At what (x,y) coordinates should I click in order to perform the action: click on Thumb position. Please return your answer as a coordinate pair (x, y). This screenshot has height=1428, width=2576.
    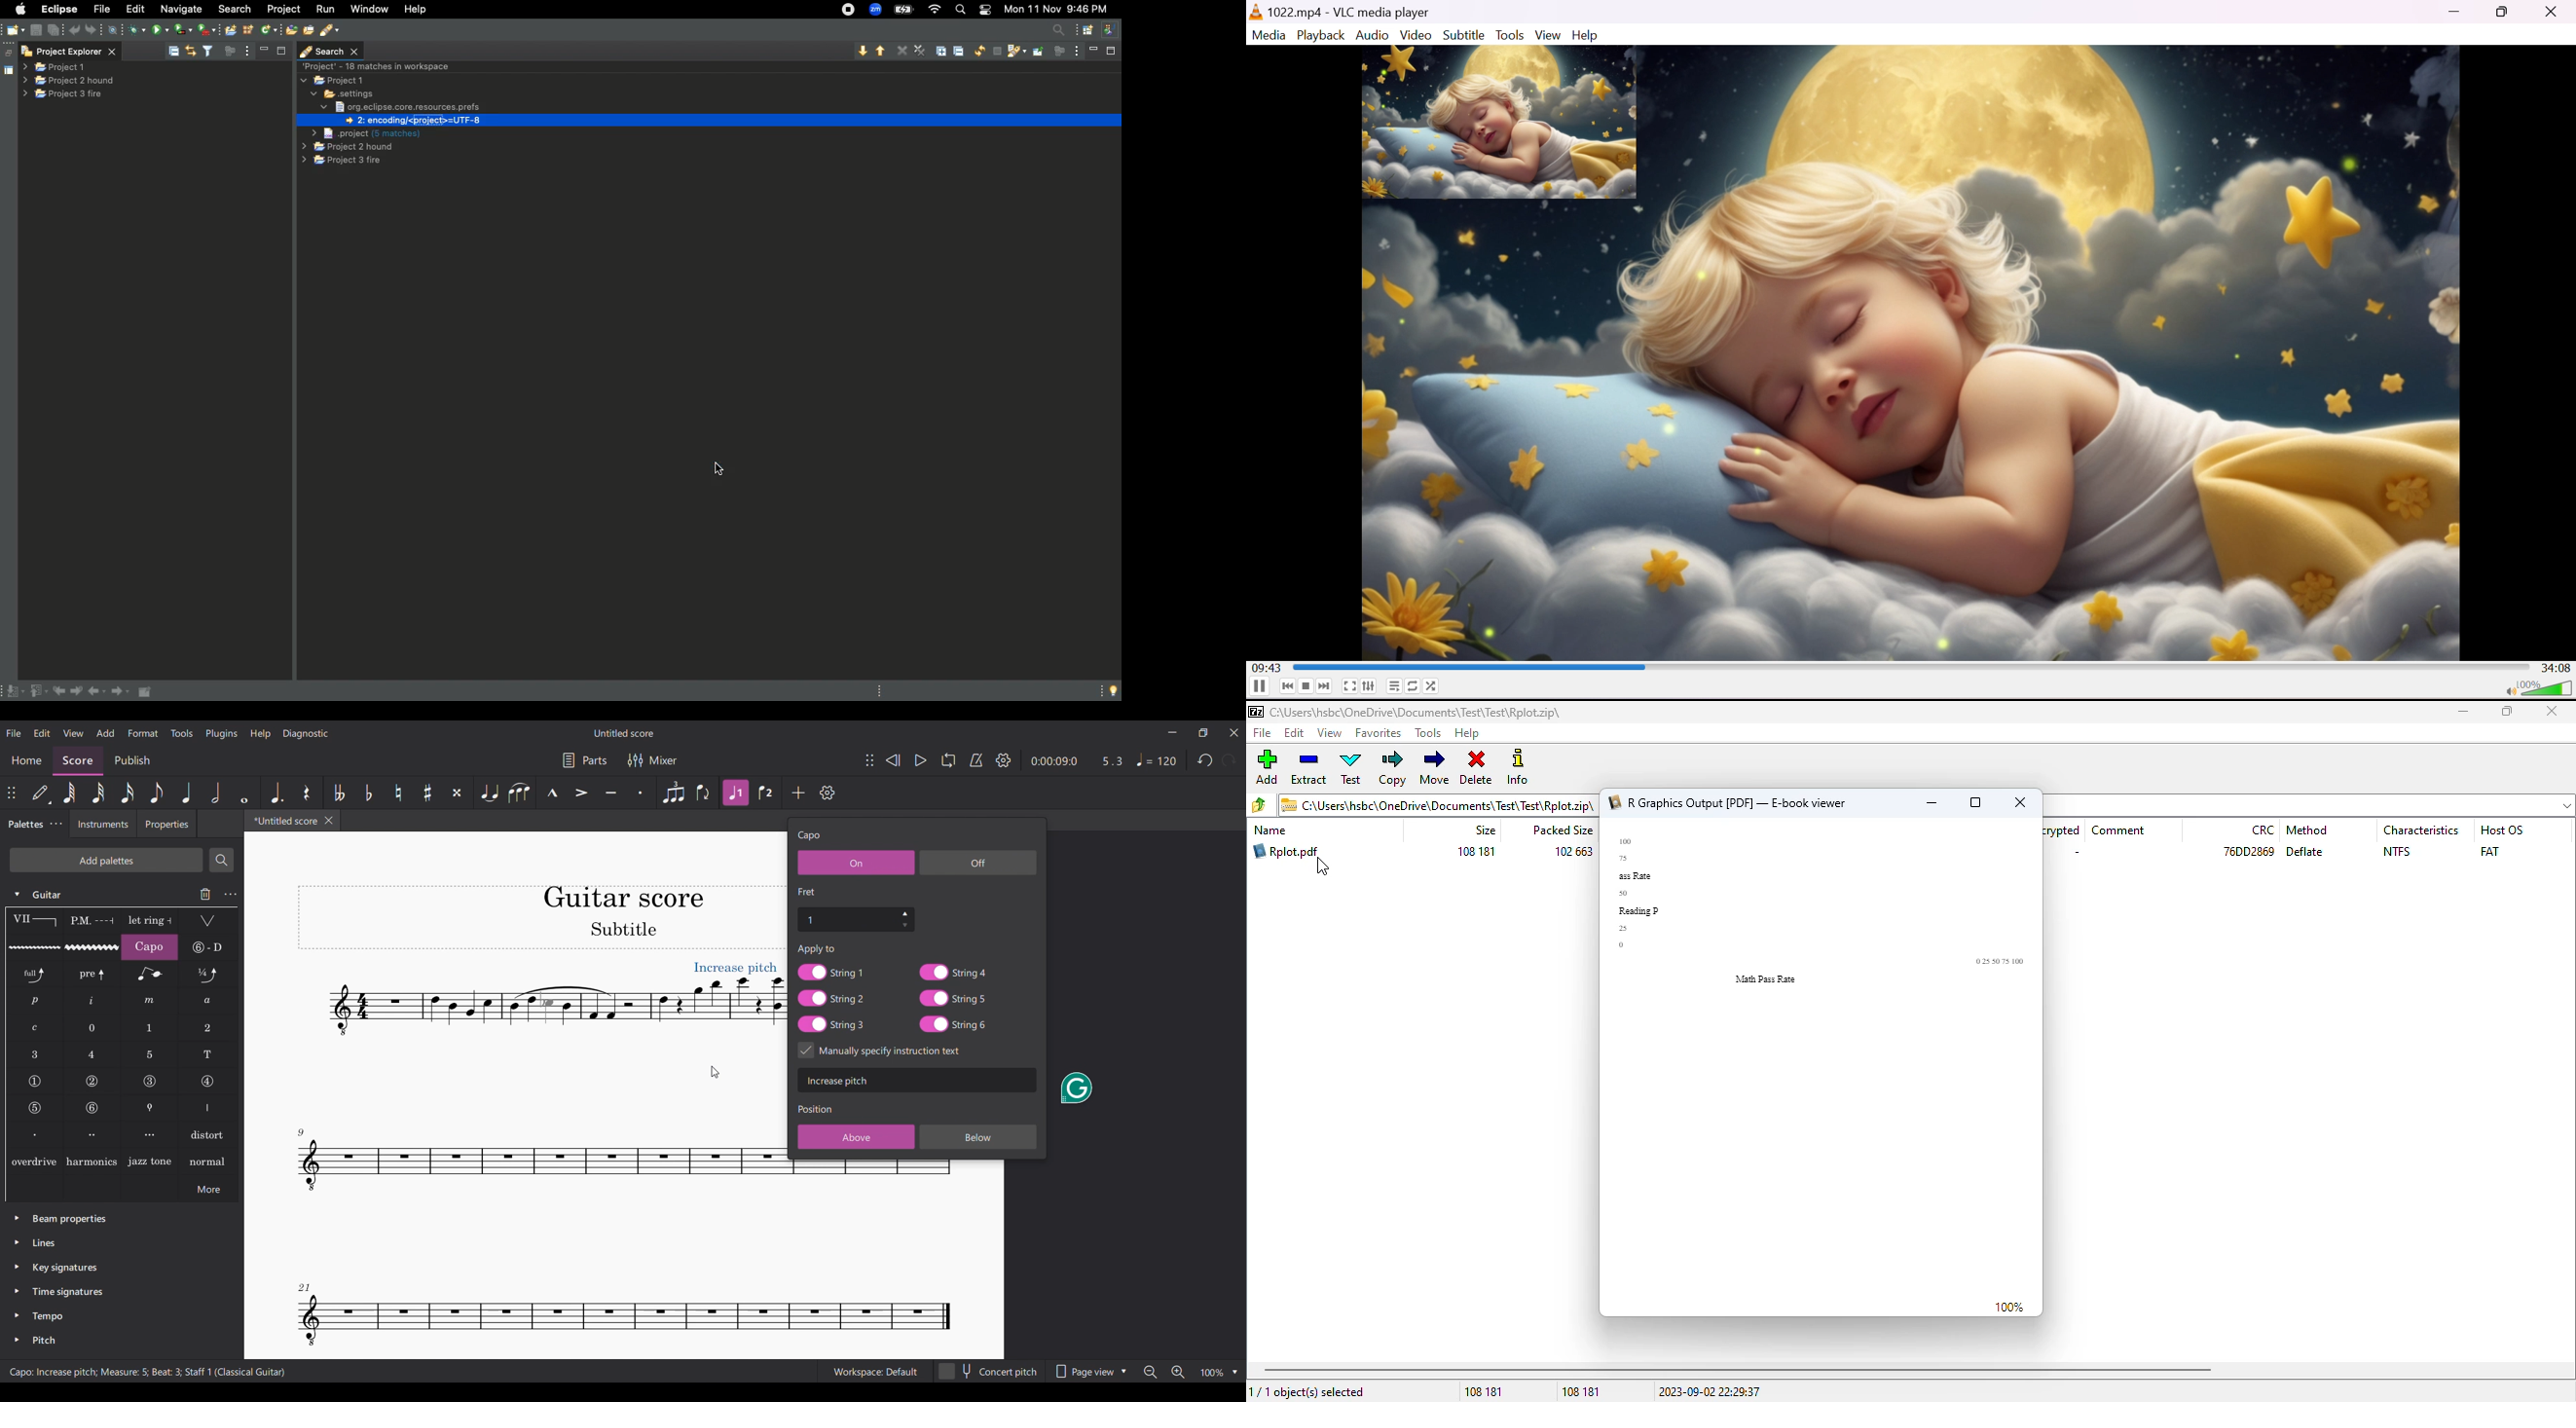
    Looking at the image, I should click on (151, 1108).